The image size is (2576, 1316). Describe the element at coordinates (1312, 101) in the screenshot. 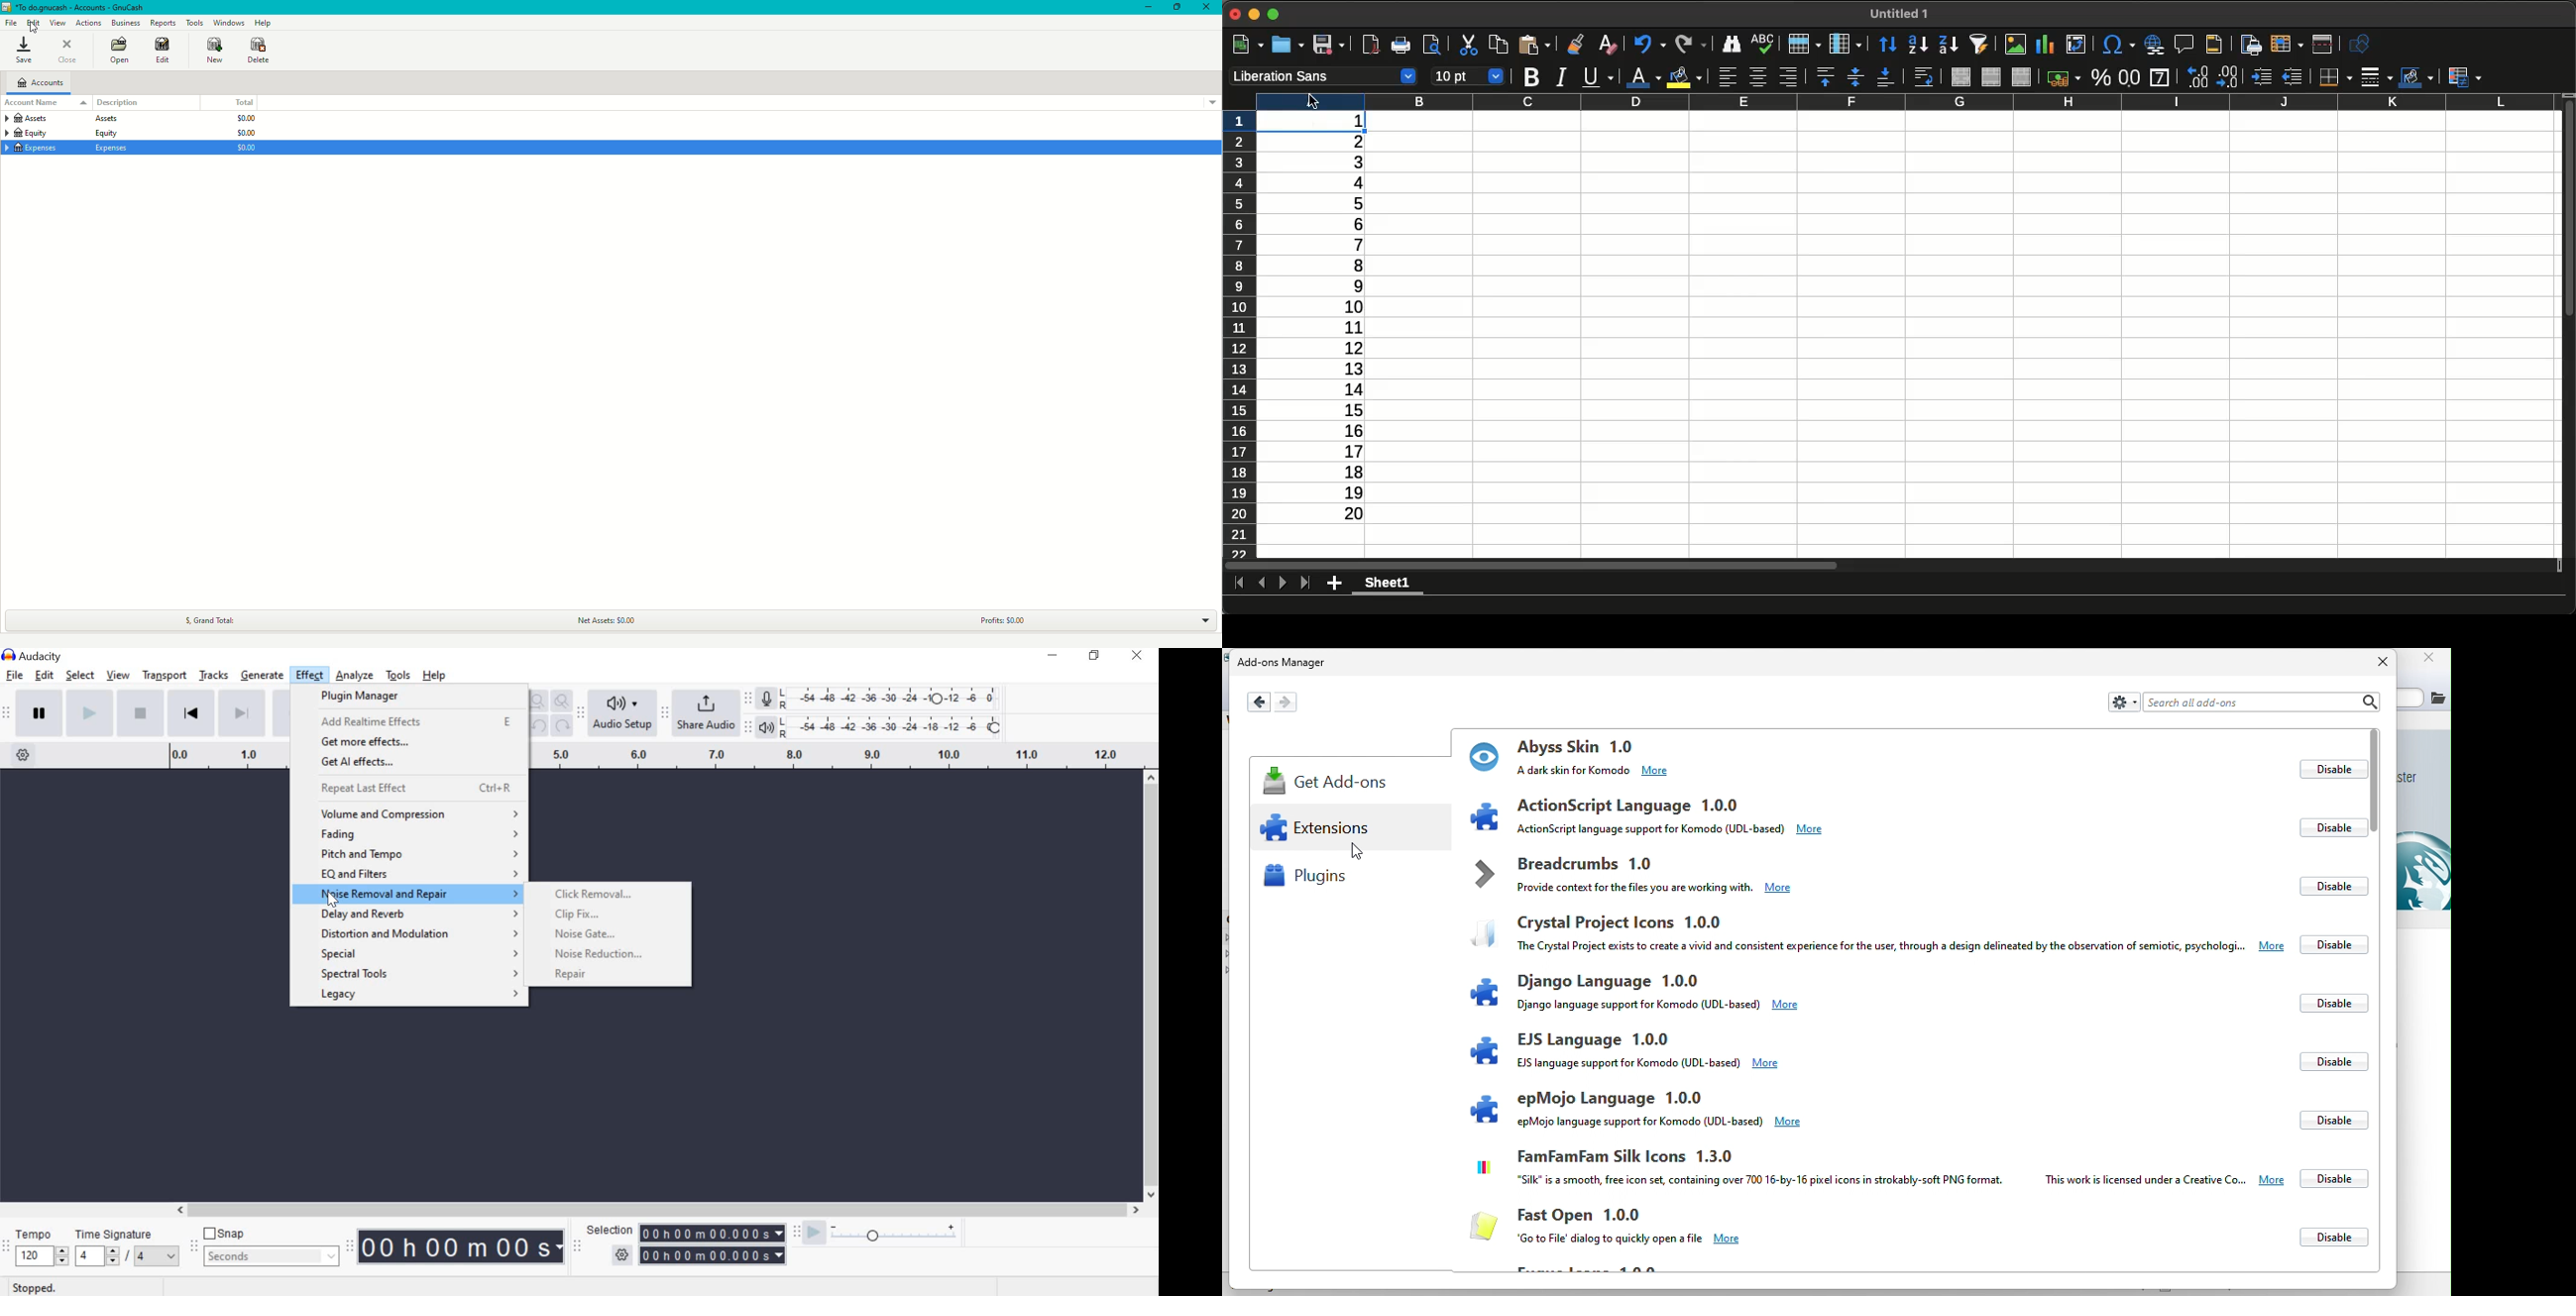

I see `Cursor` at that location.